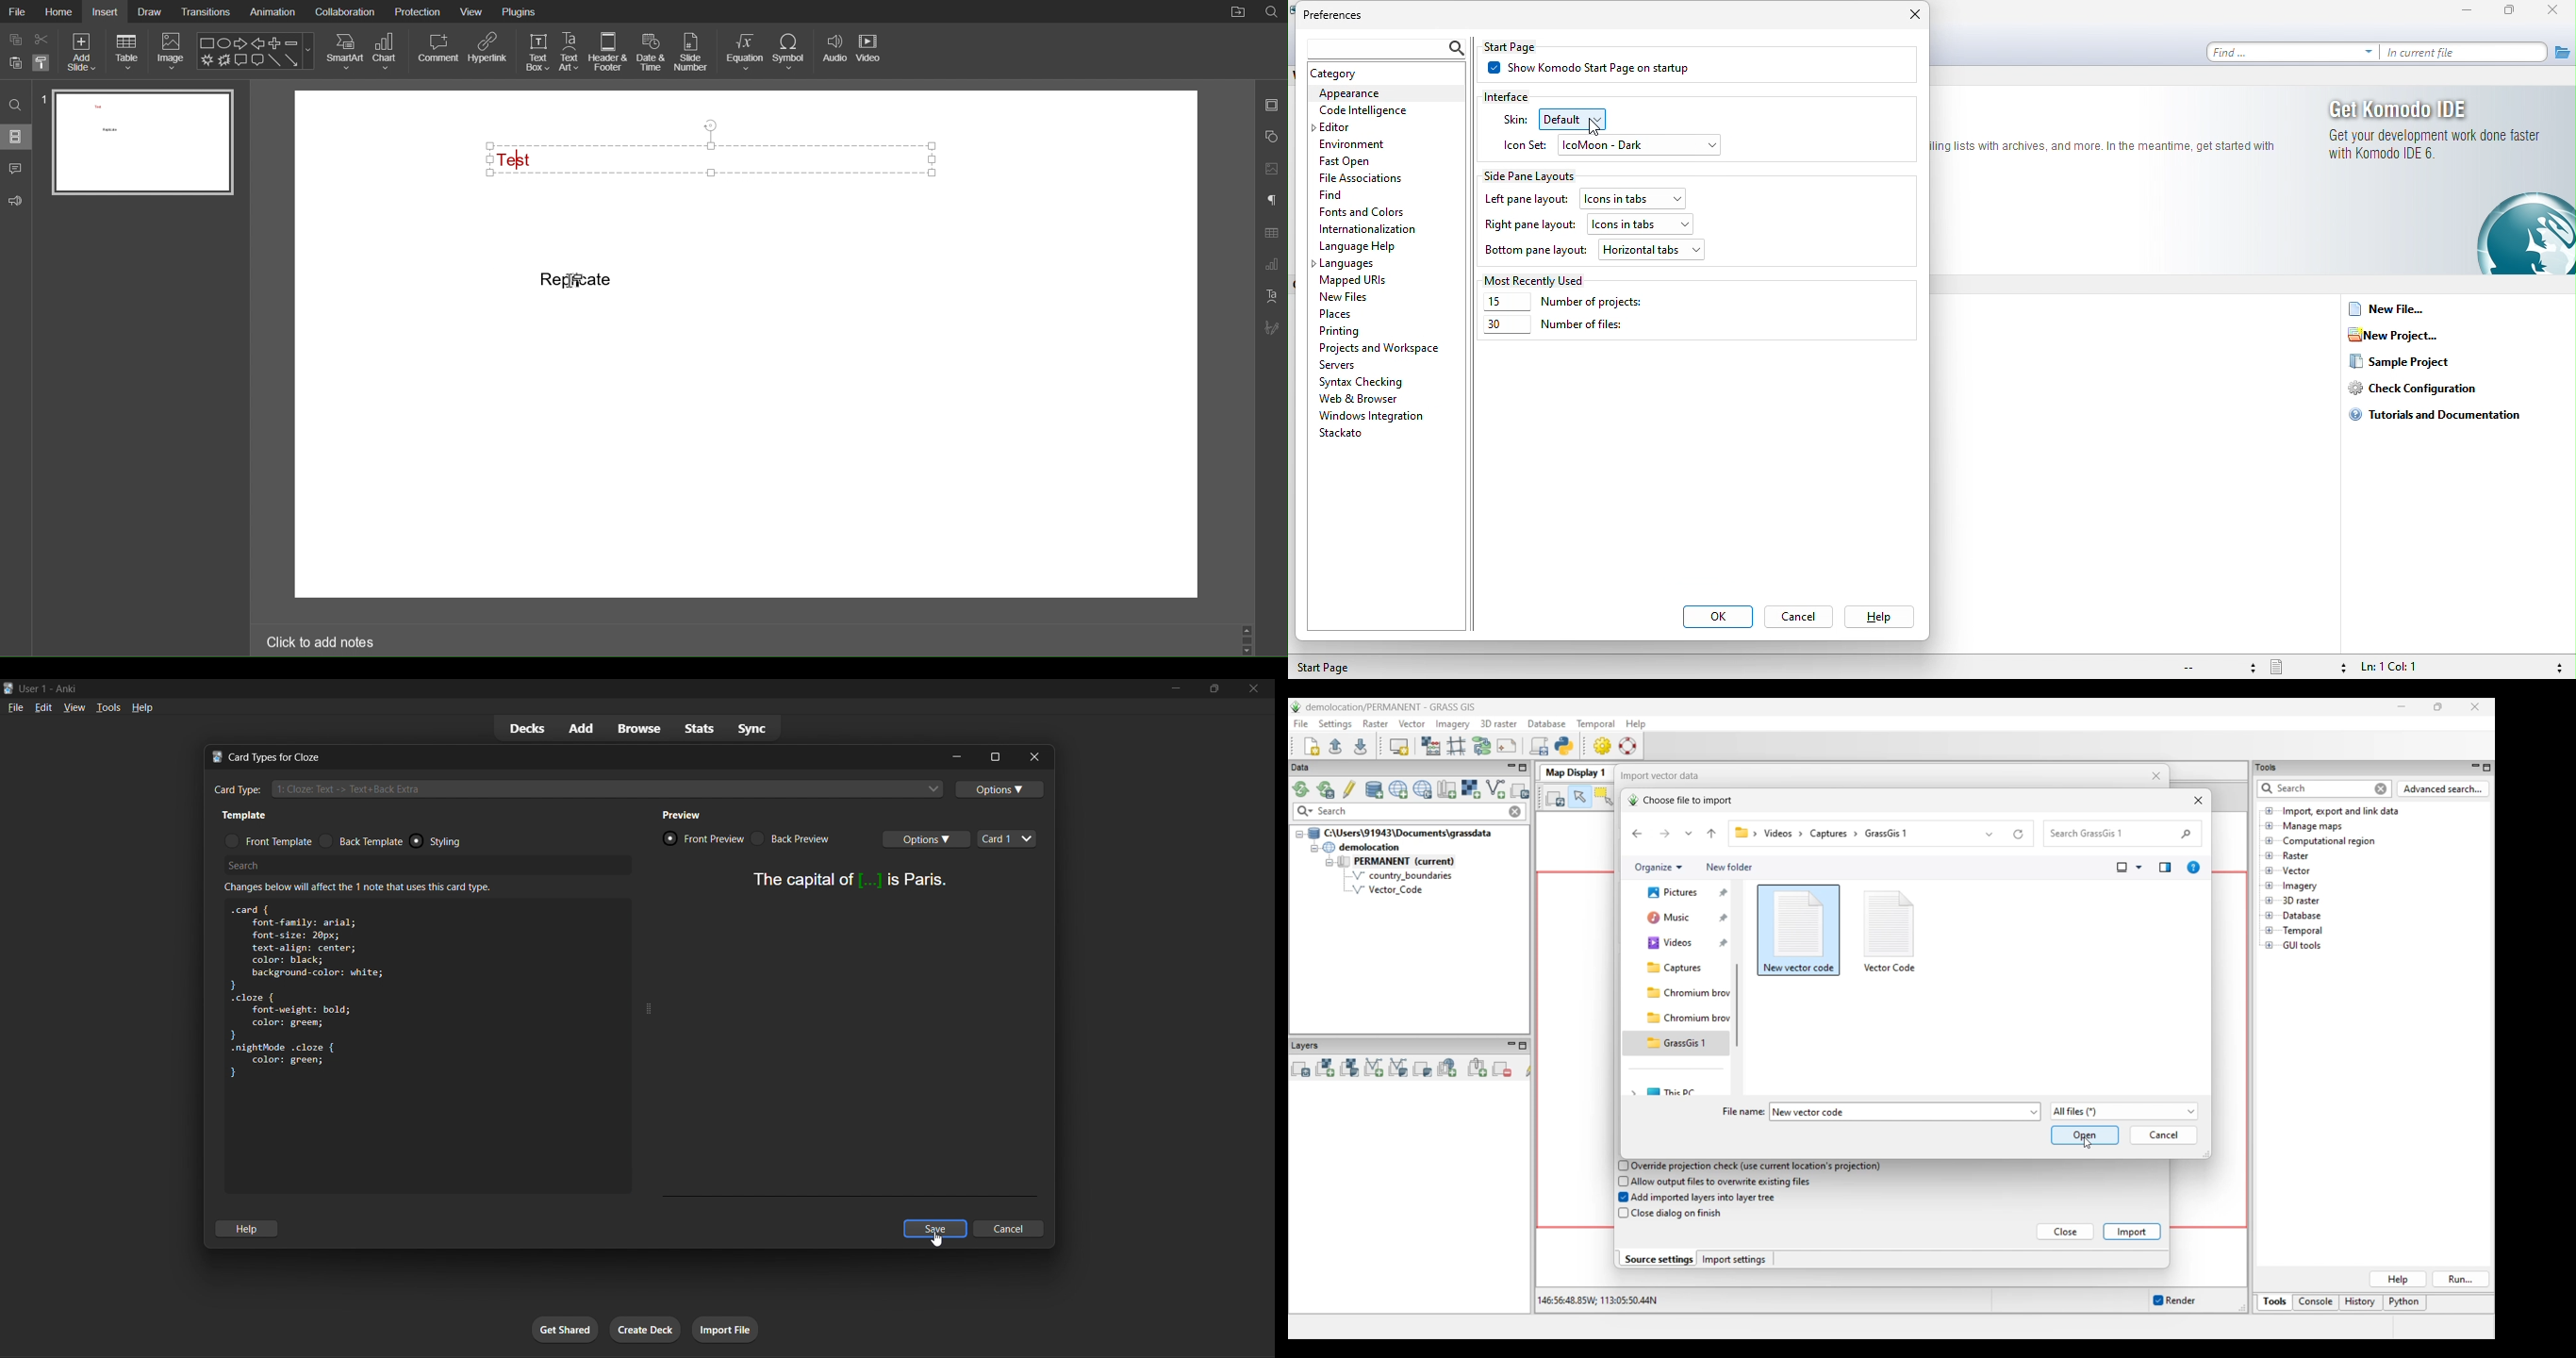 The height and width of the screenshot is (1372, 2576). What do you see at coordinates (794, 839) in the screenshot?
I see `card back preview` at bounding box center [794, 839].